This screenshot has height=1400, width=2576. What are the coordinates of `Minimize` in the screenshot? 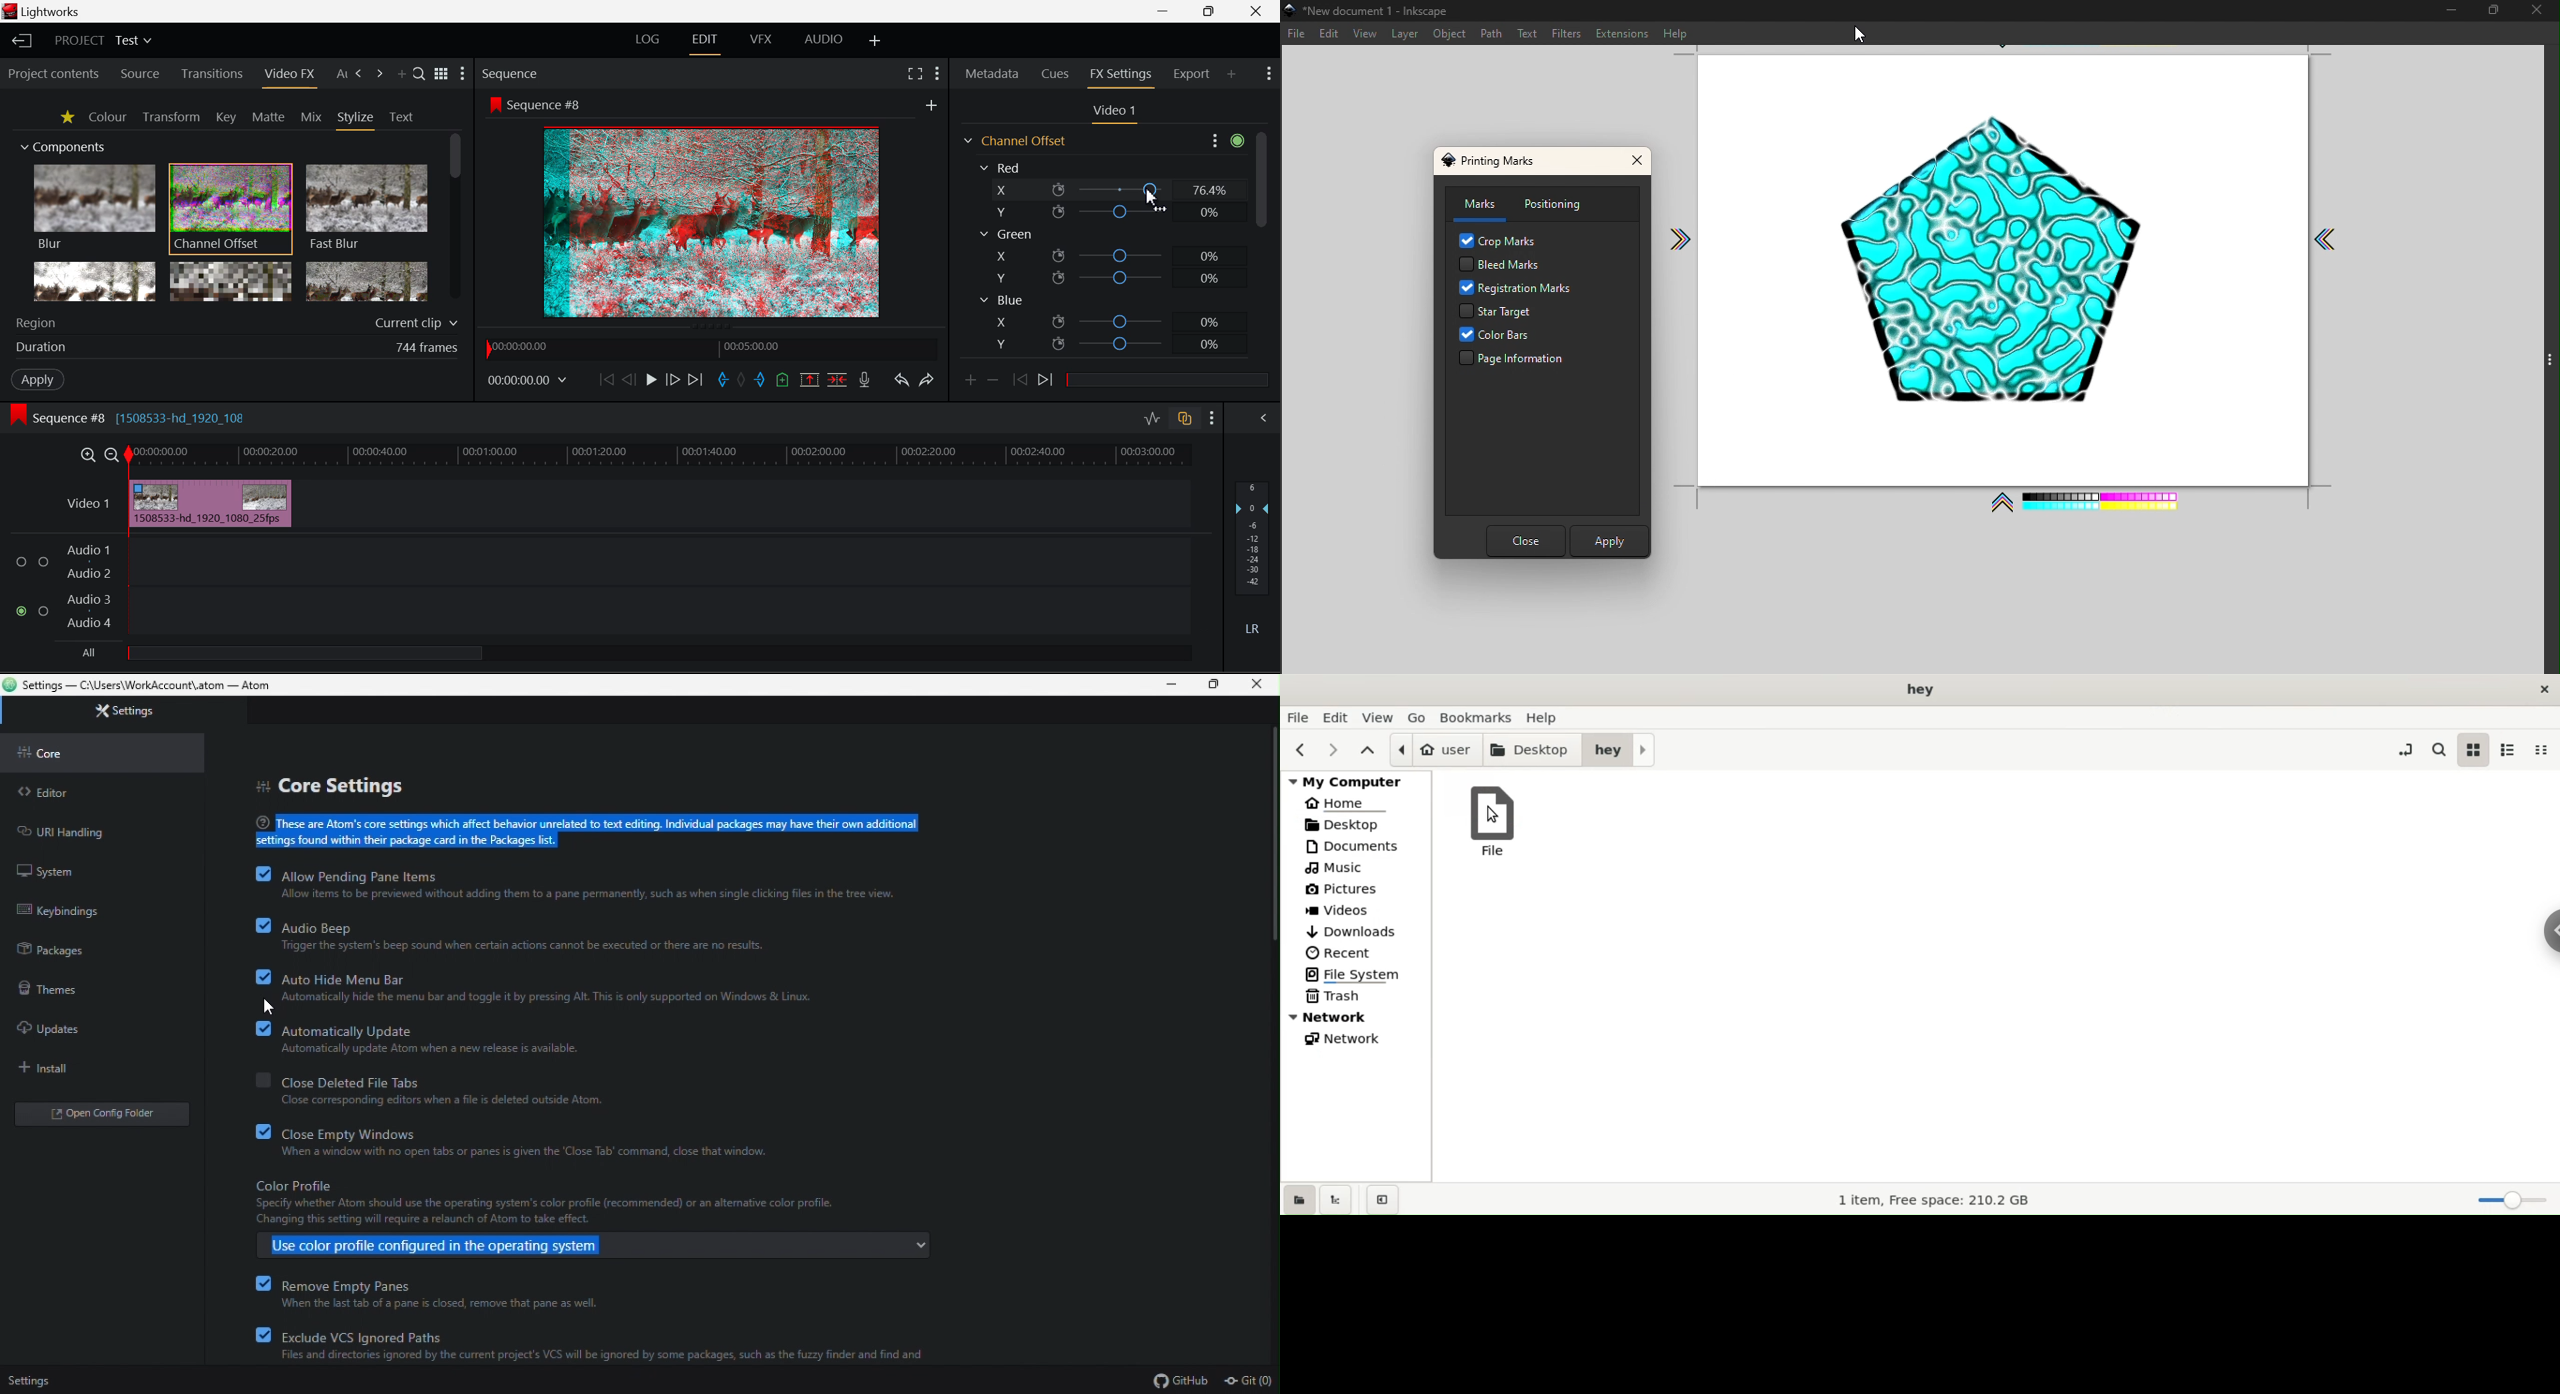 It's located at (1211, 11).